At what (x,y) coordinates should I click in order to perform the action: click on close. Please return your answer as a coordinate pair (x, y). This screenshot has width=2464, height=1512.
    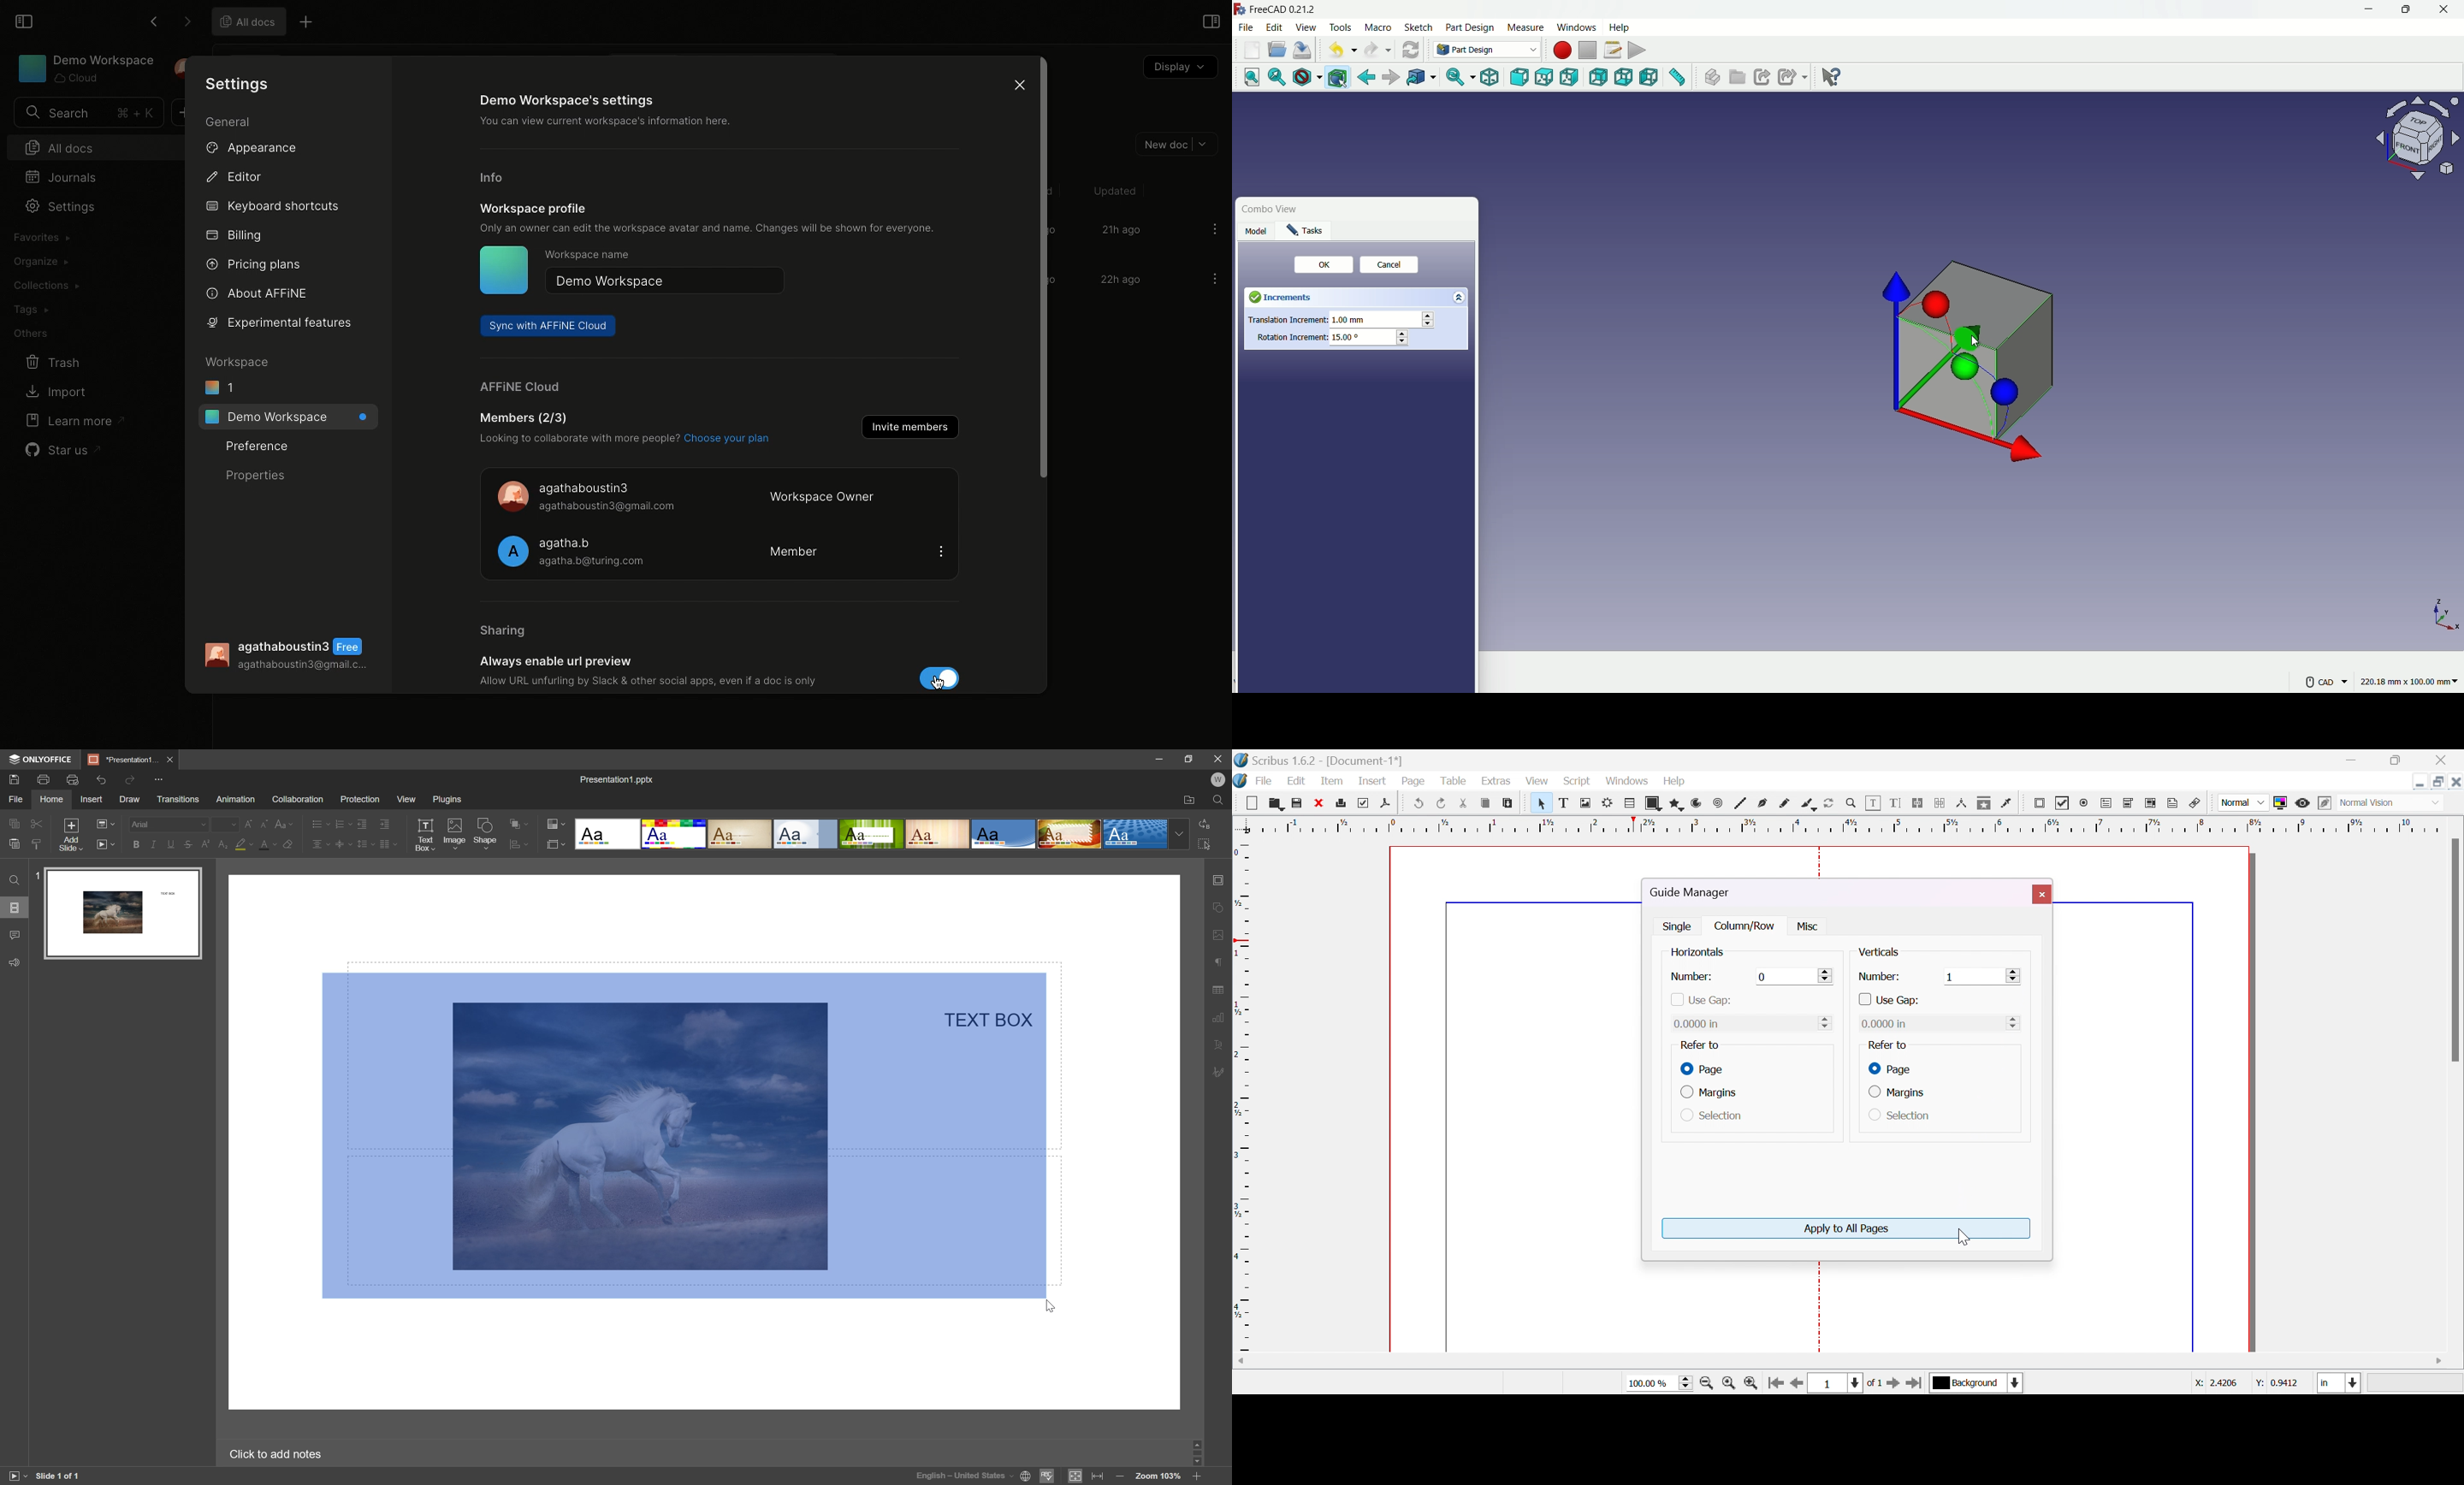
    Looking at the image, I should click on (2040, 894).